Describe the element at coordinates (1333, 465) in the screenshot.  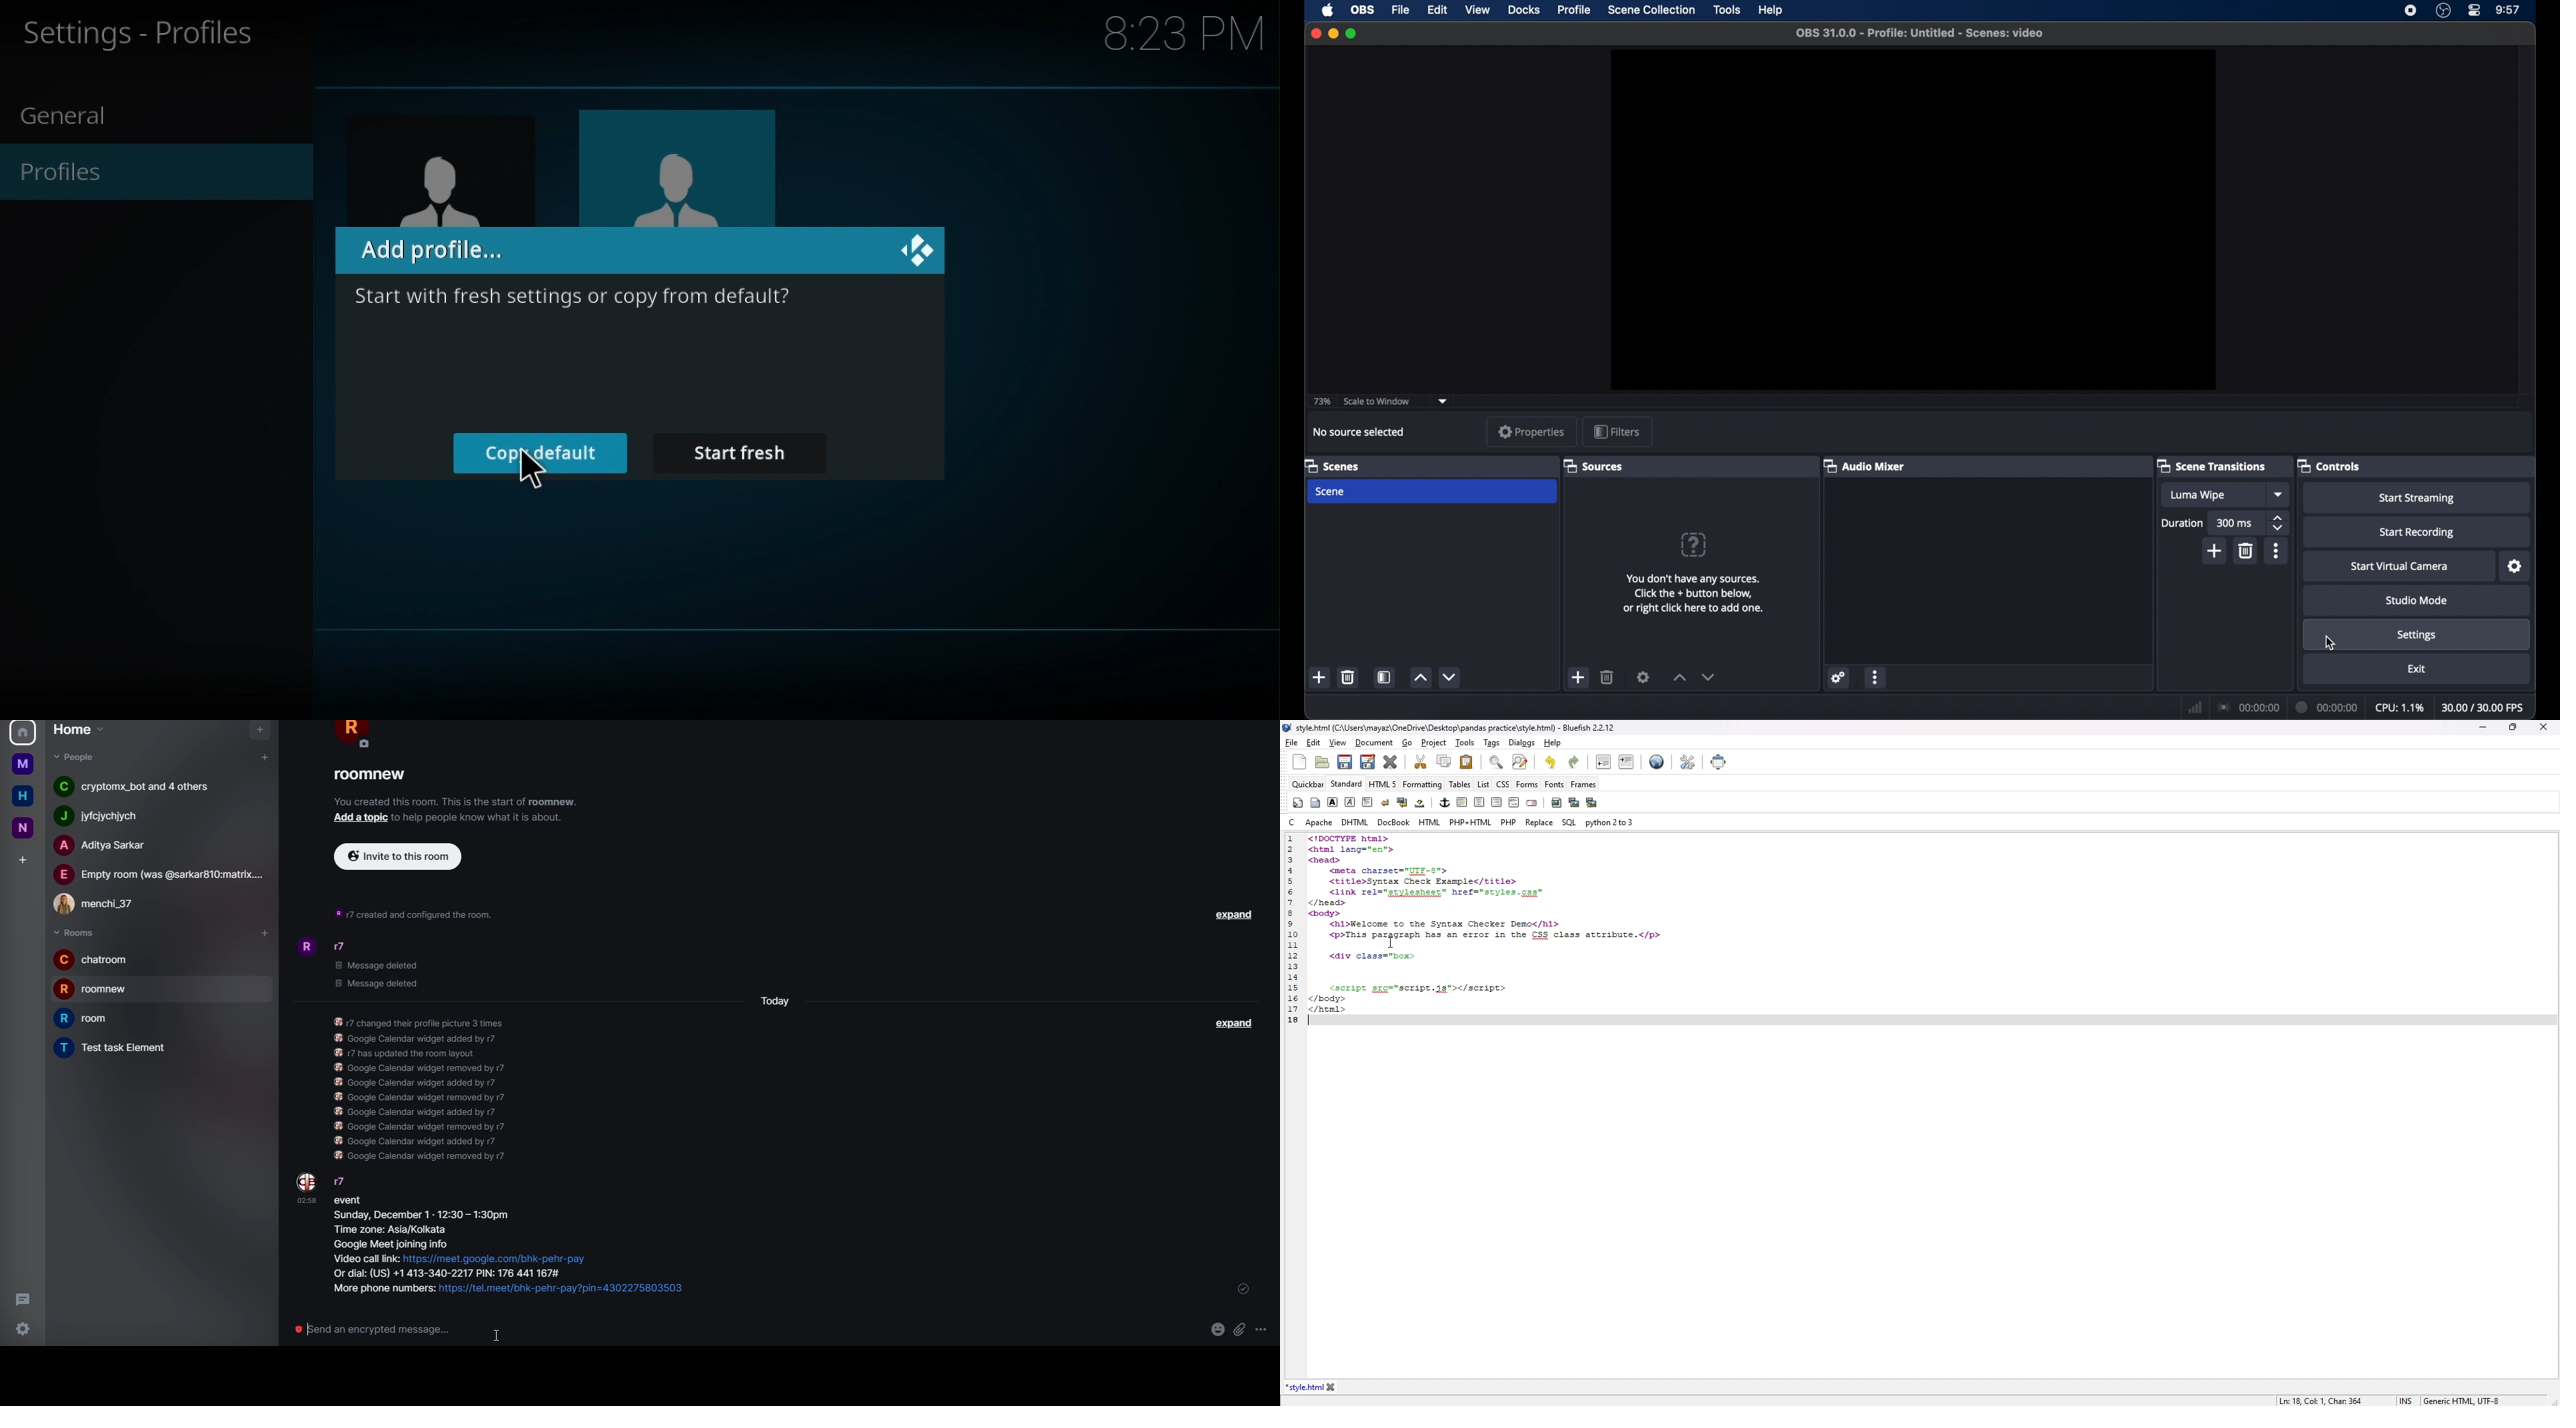
I see `scenes` at that location.